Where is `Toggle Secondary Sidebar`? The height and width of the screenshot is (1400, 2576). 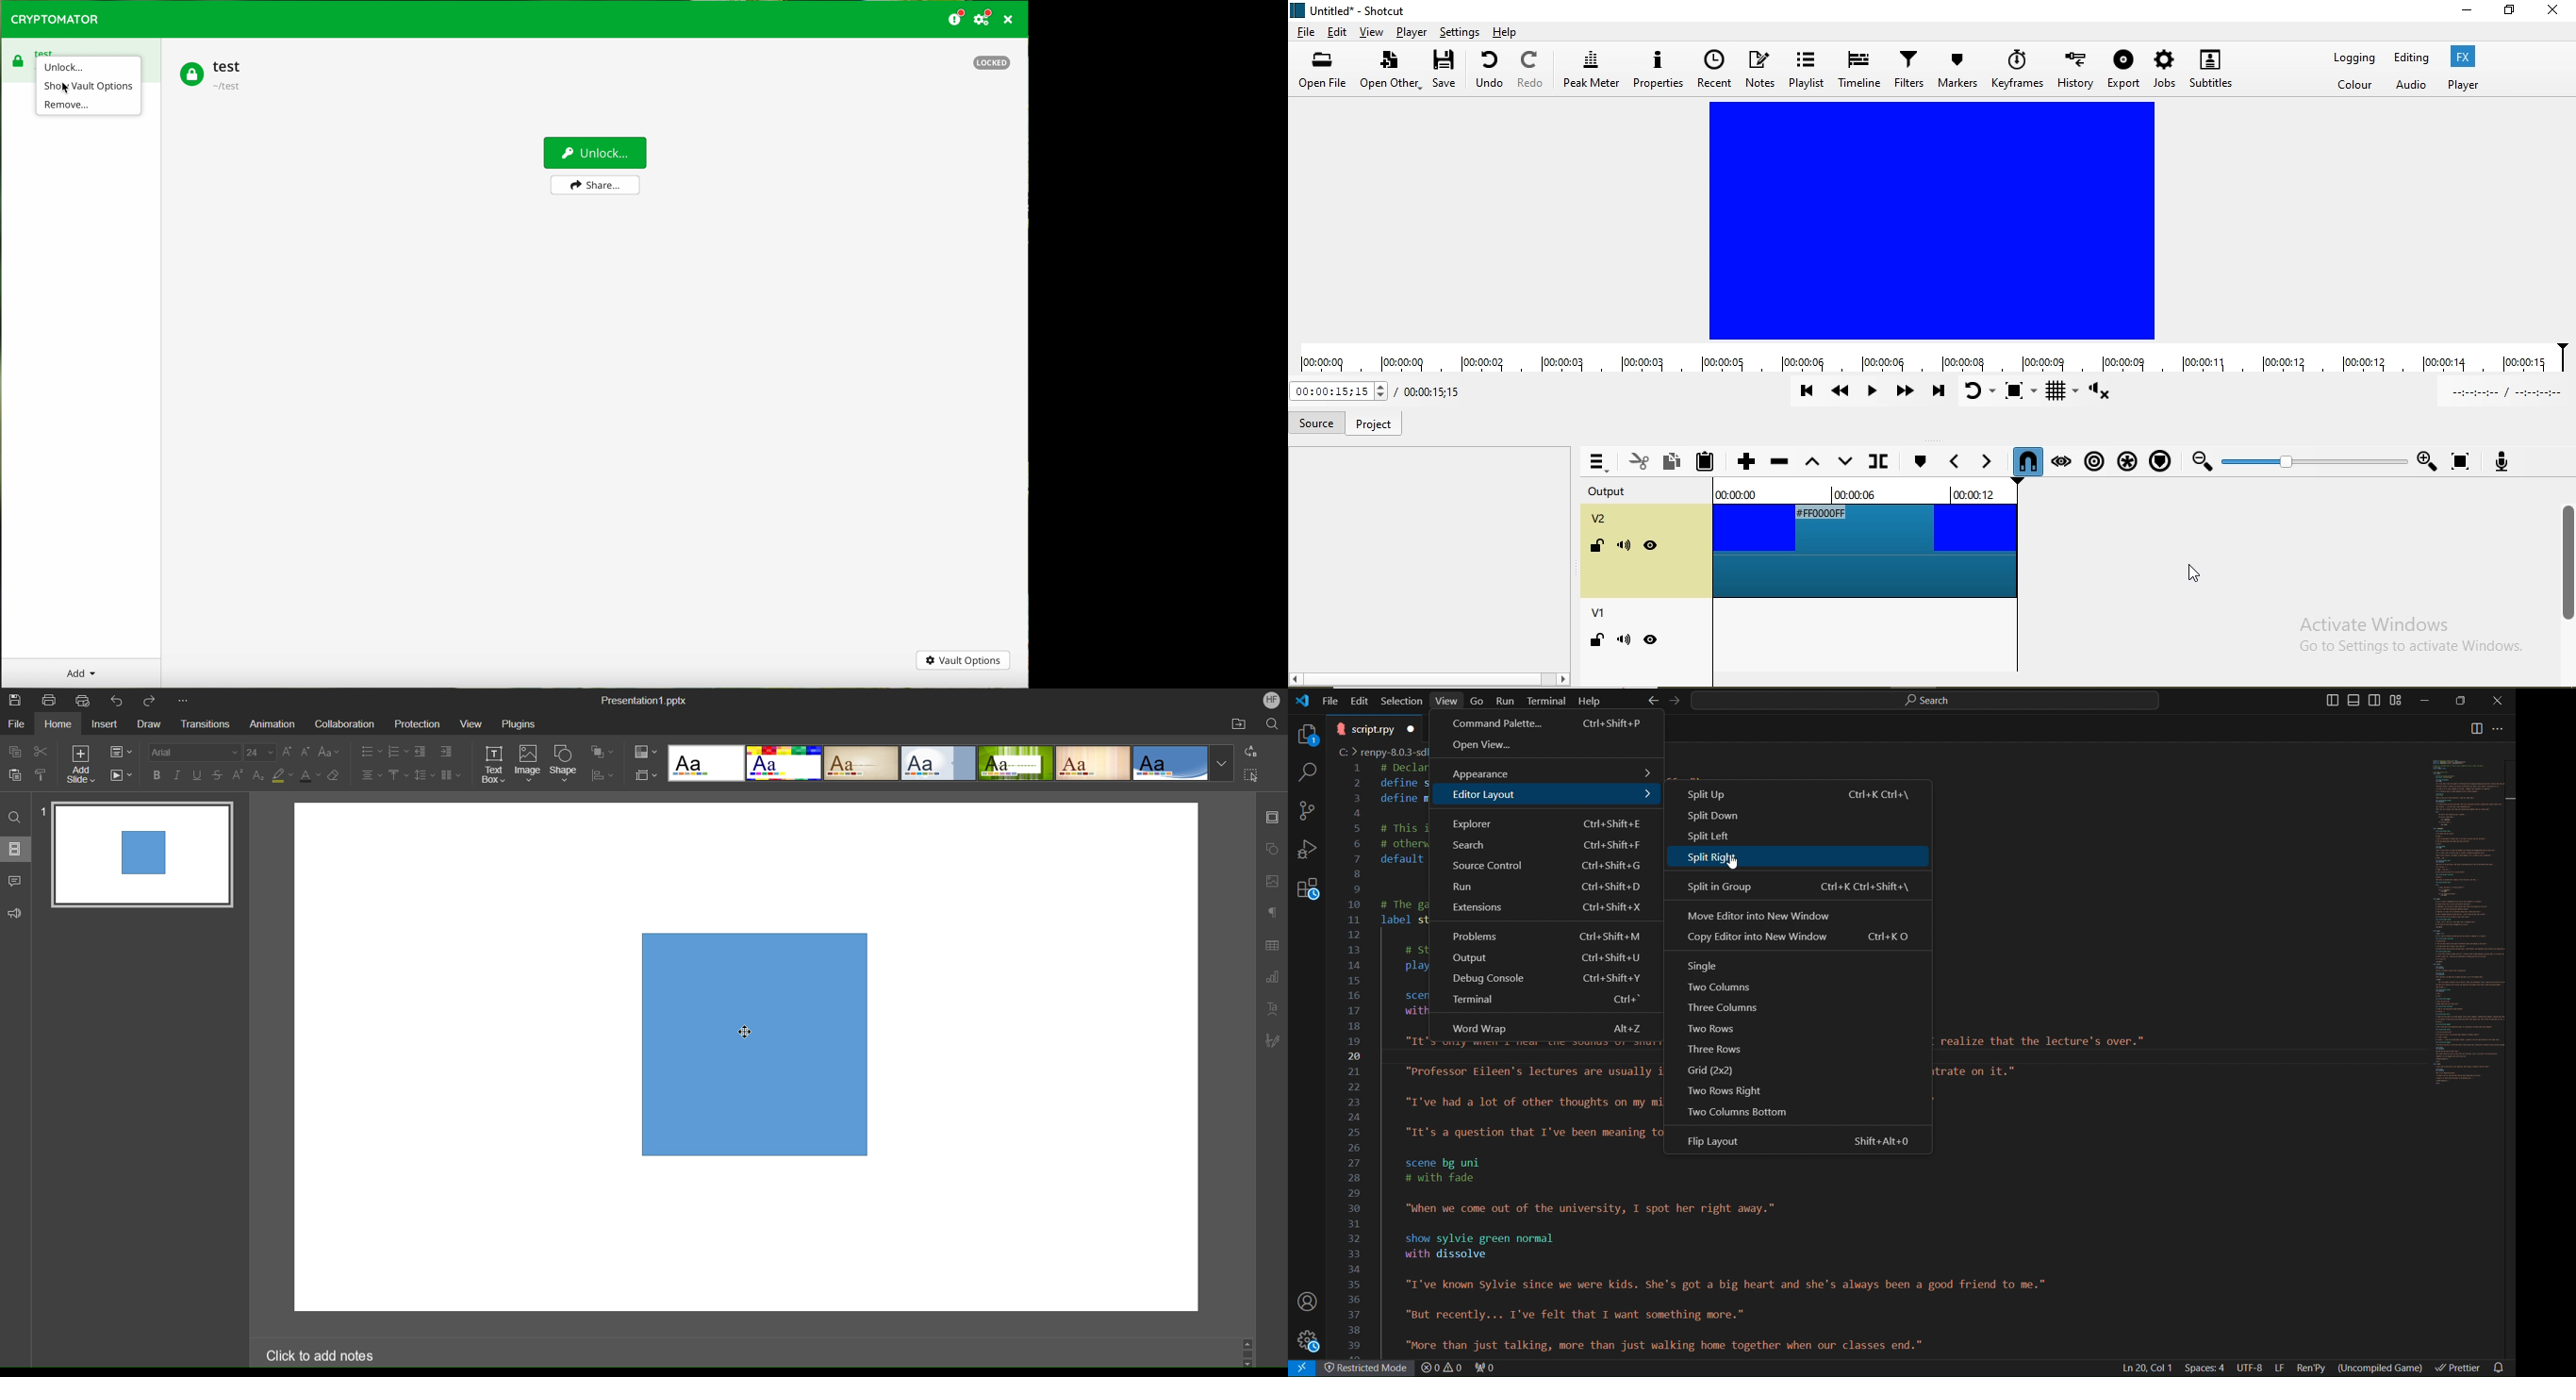
Toggle Secondary Sidebar is located at coordinates (2377, 701).